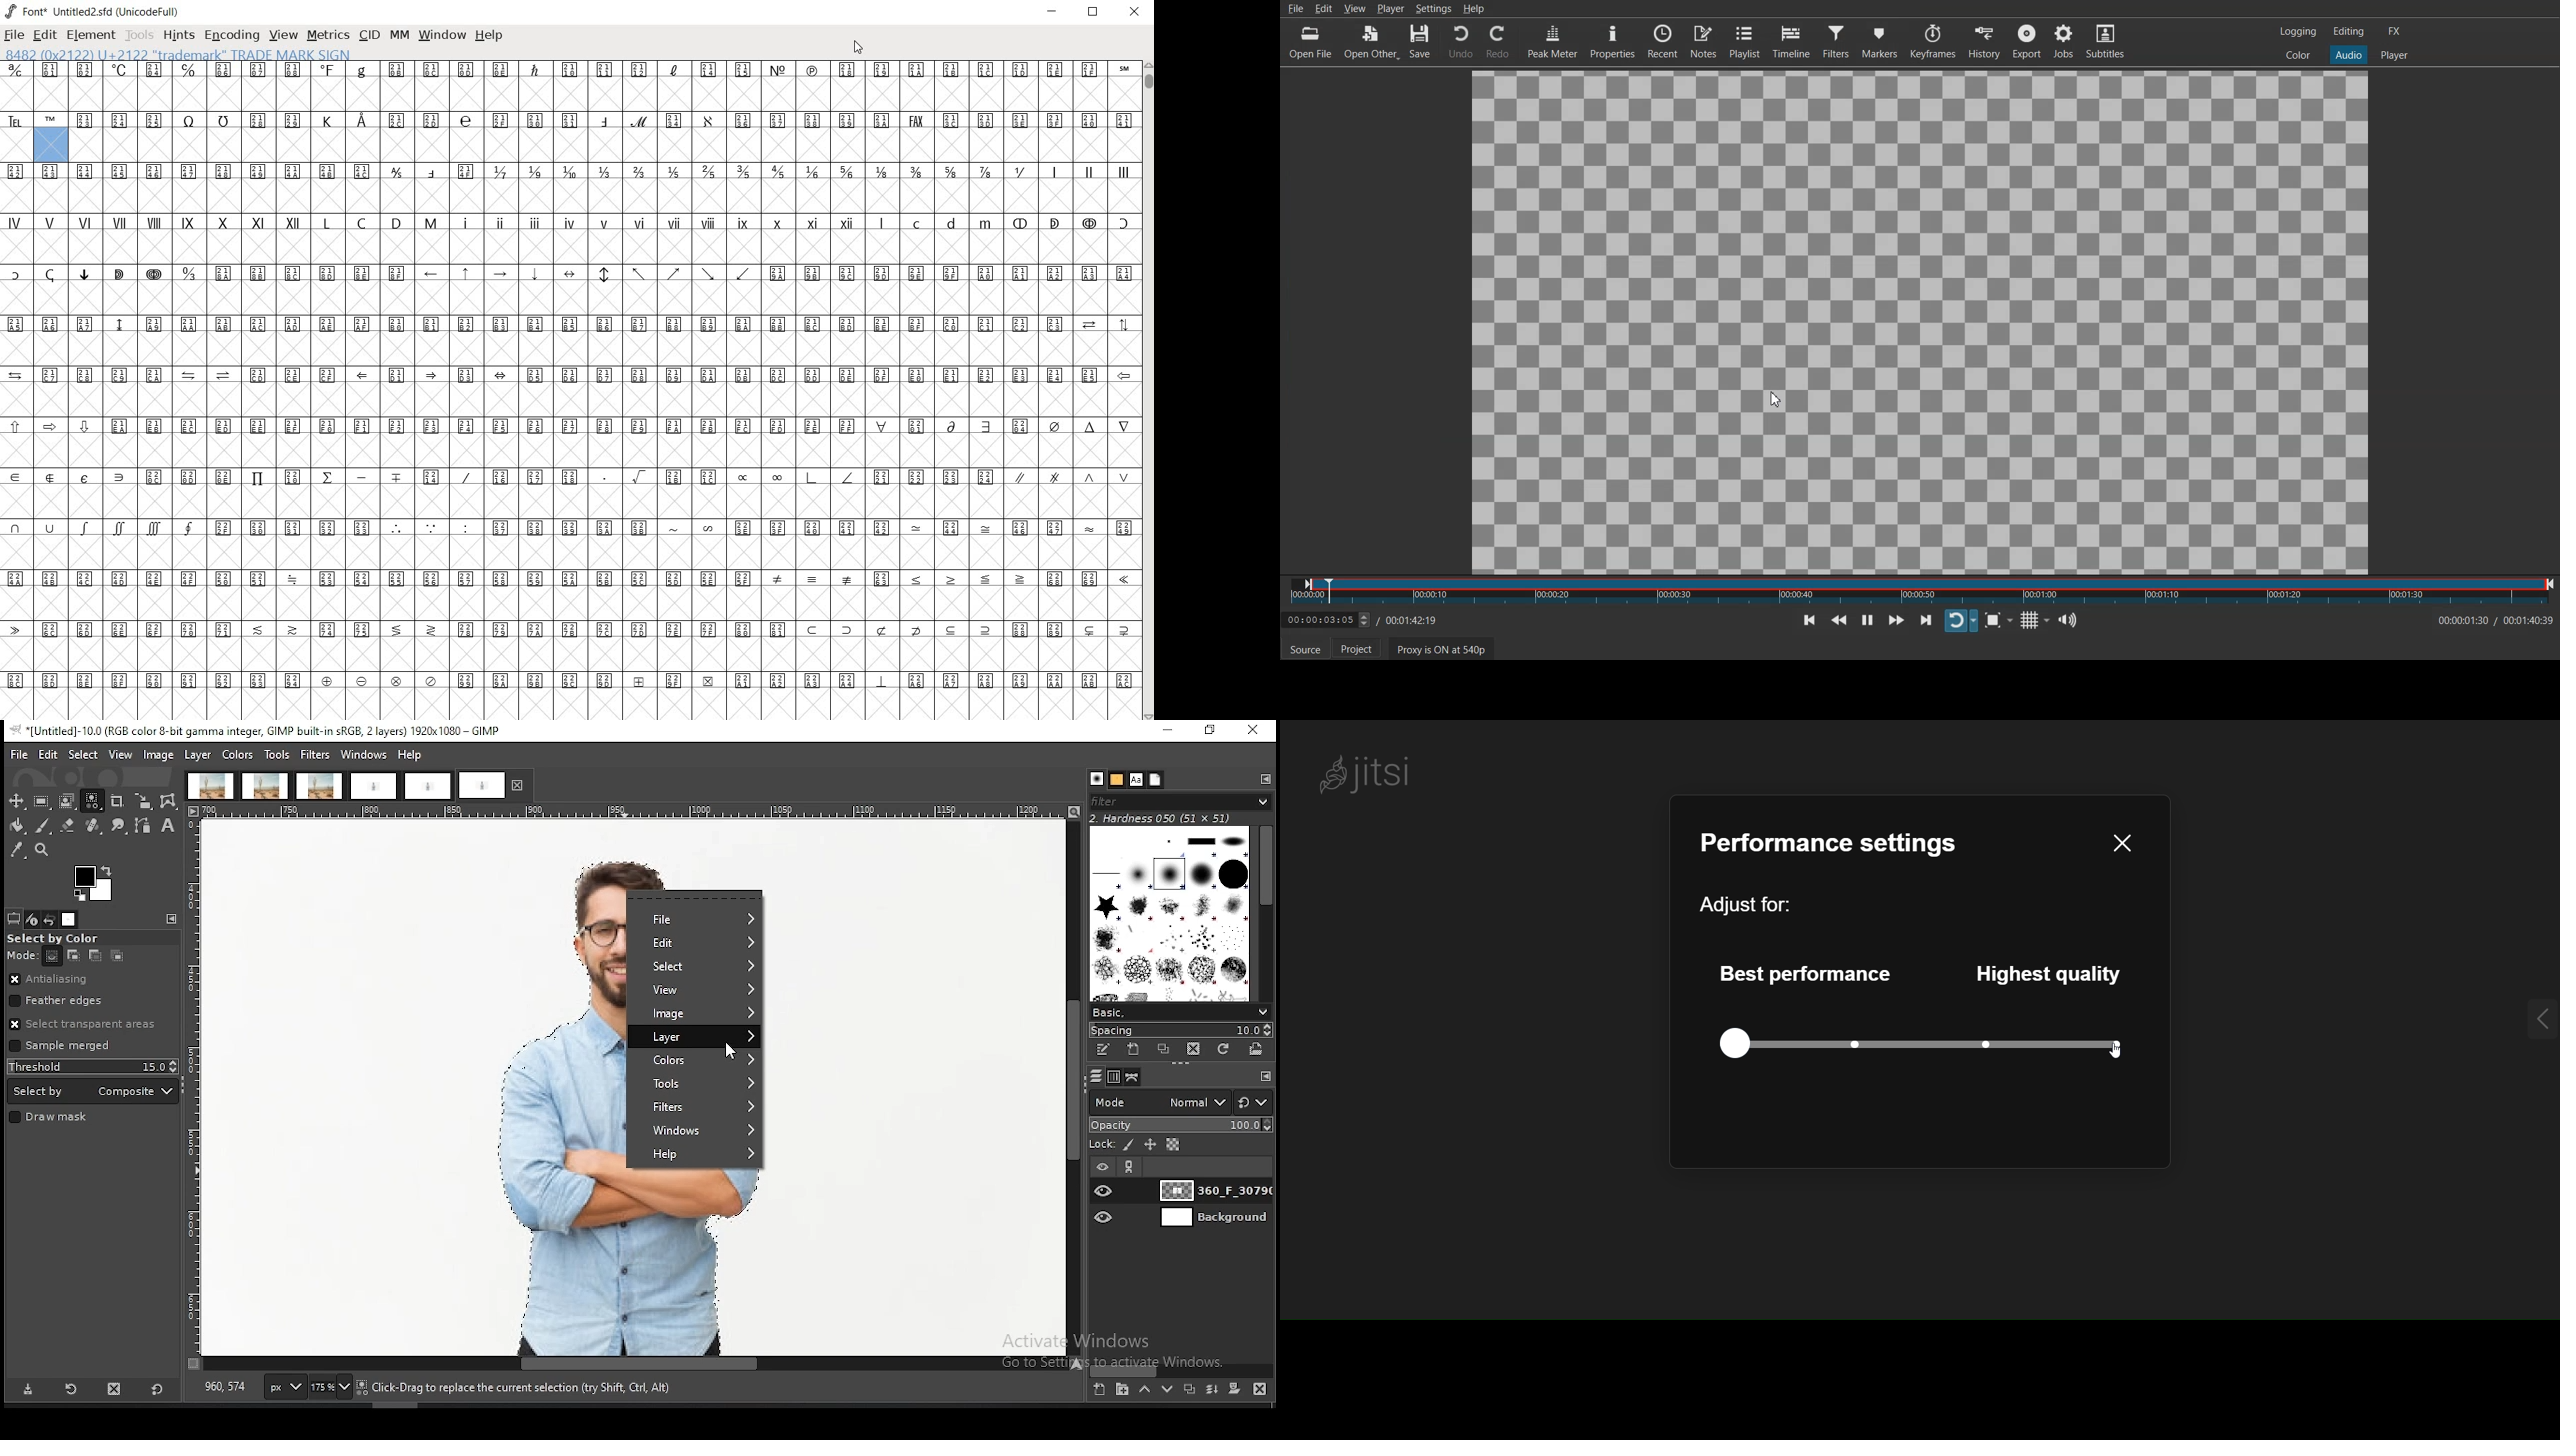  What do you see at coordinates (1920, 592) in the screenshot?
I see `Slider` at bounding box center [1920, 592].